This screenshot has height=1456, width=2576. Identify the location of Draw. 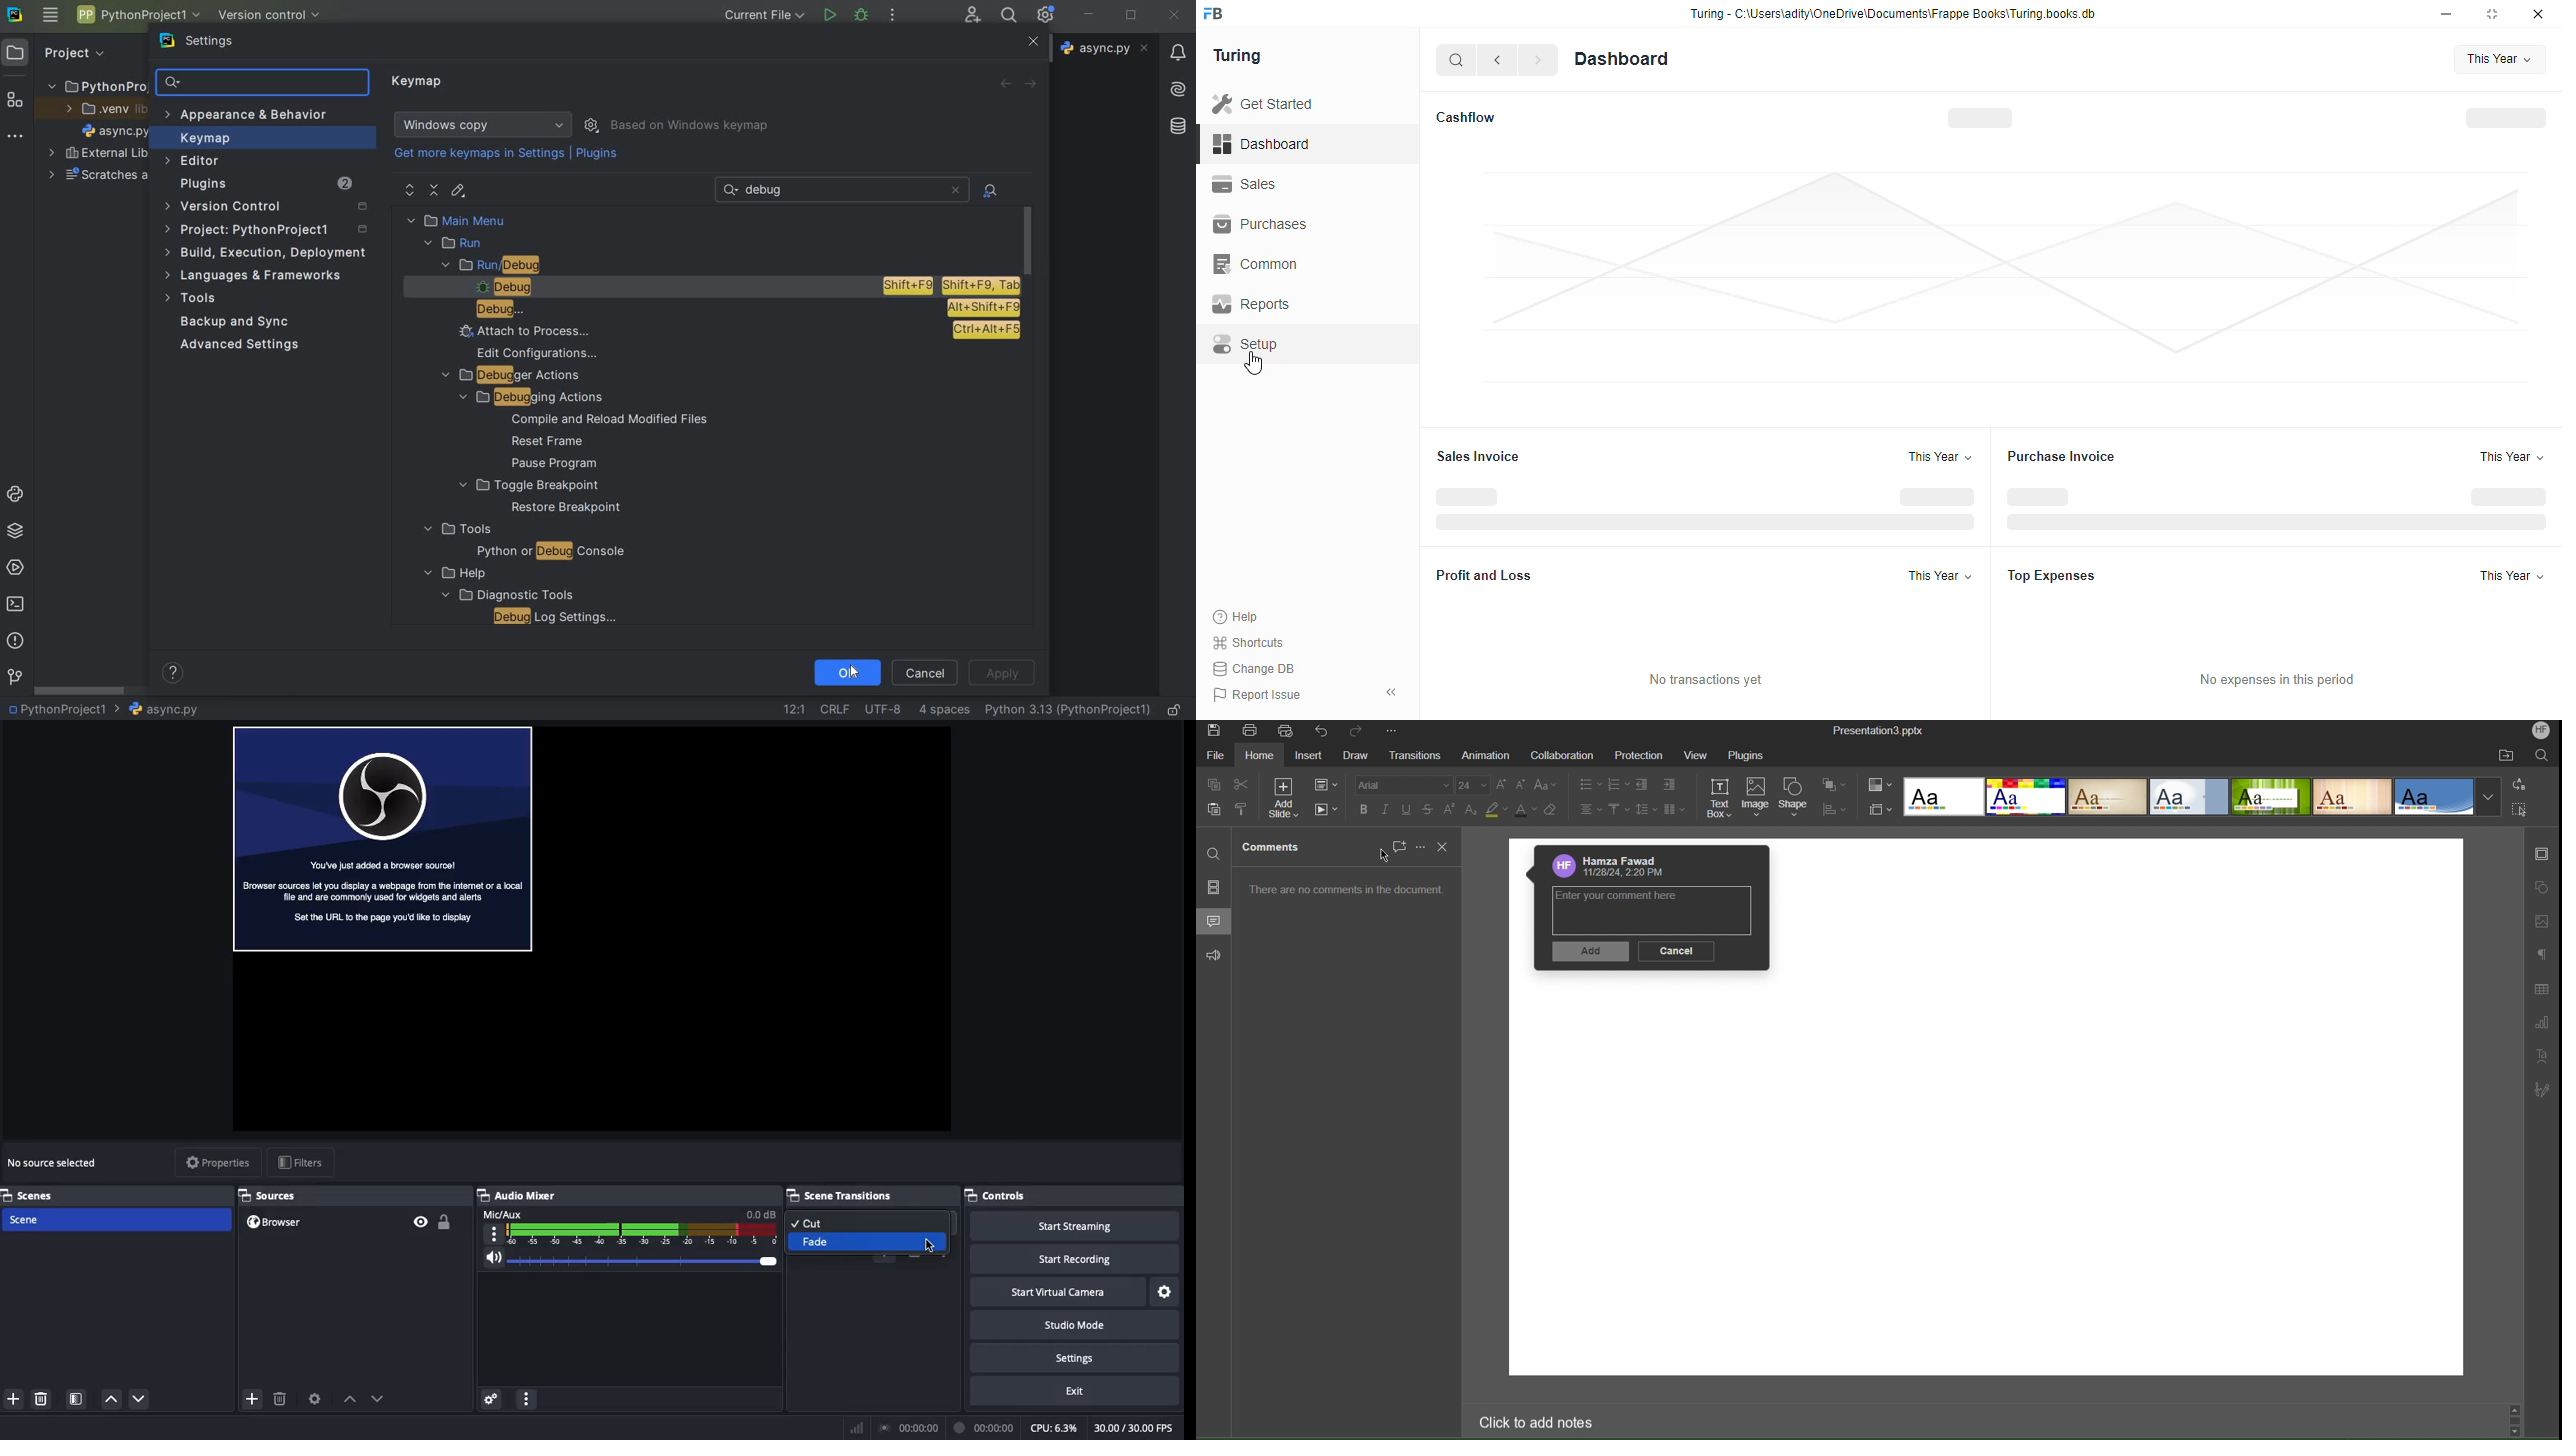
(1354, 756).